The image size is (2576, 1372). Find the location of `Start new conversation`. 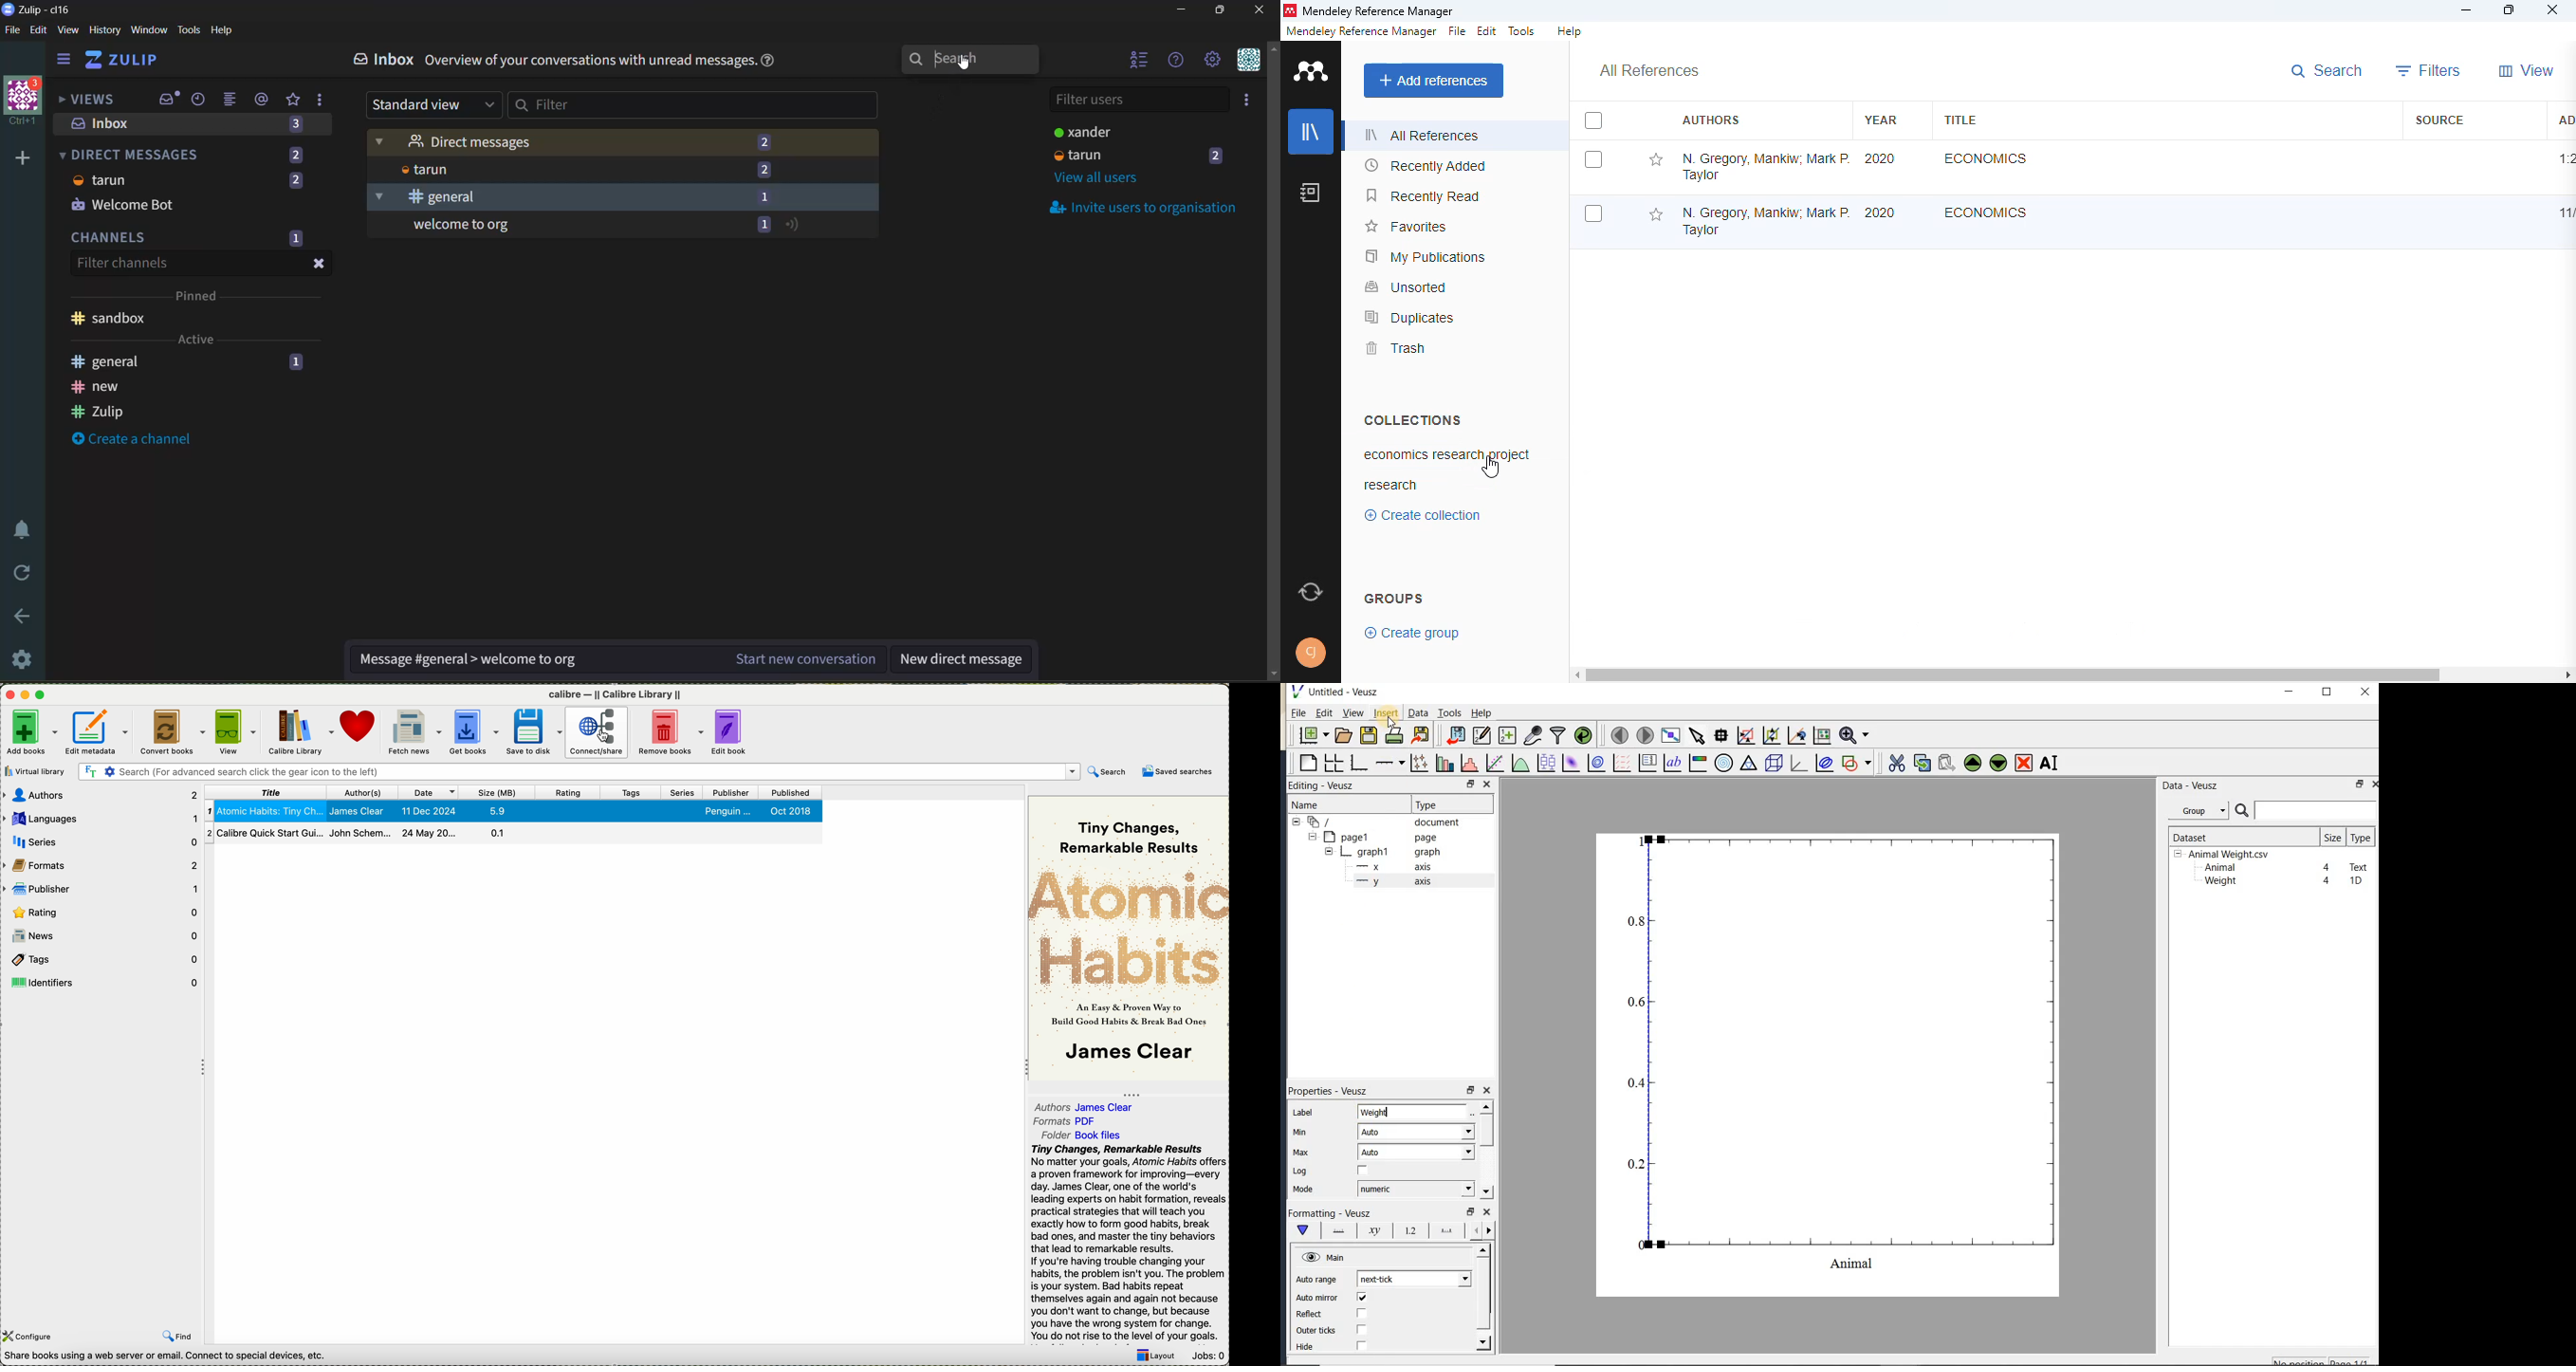

Start new conversation is located at coordinates (807, 658).